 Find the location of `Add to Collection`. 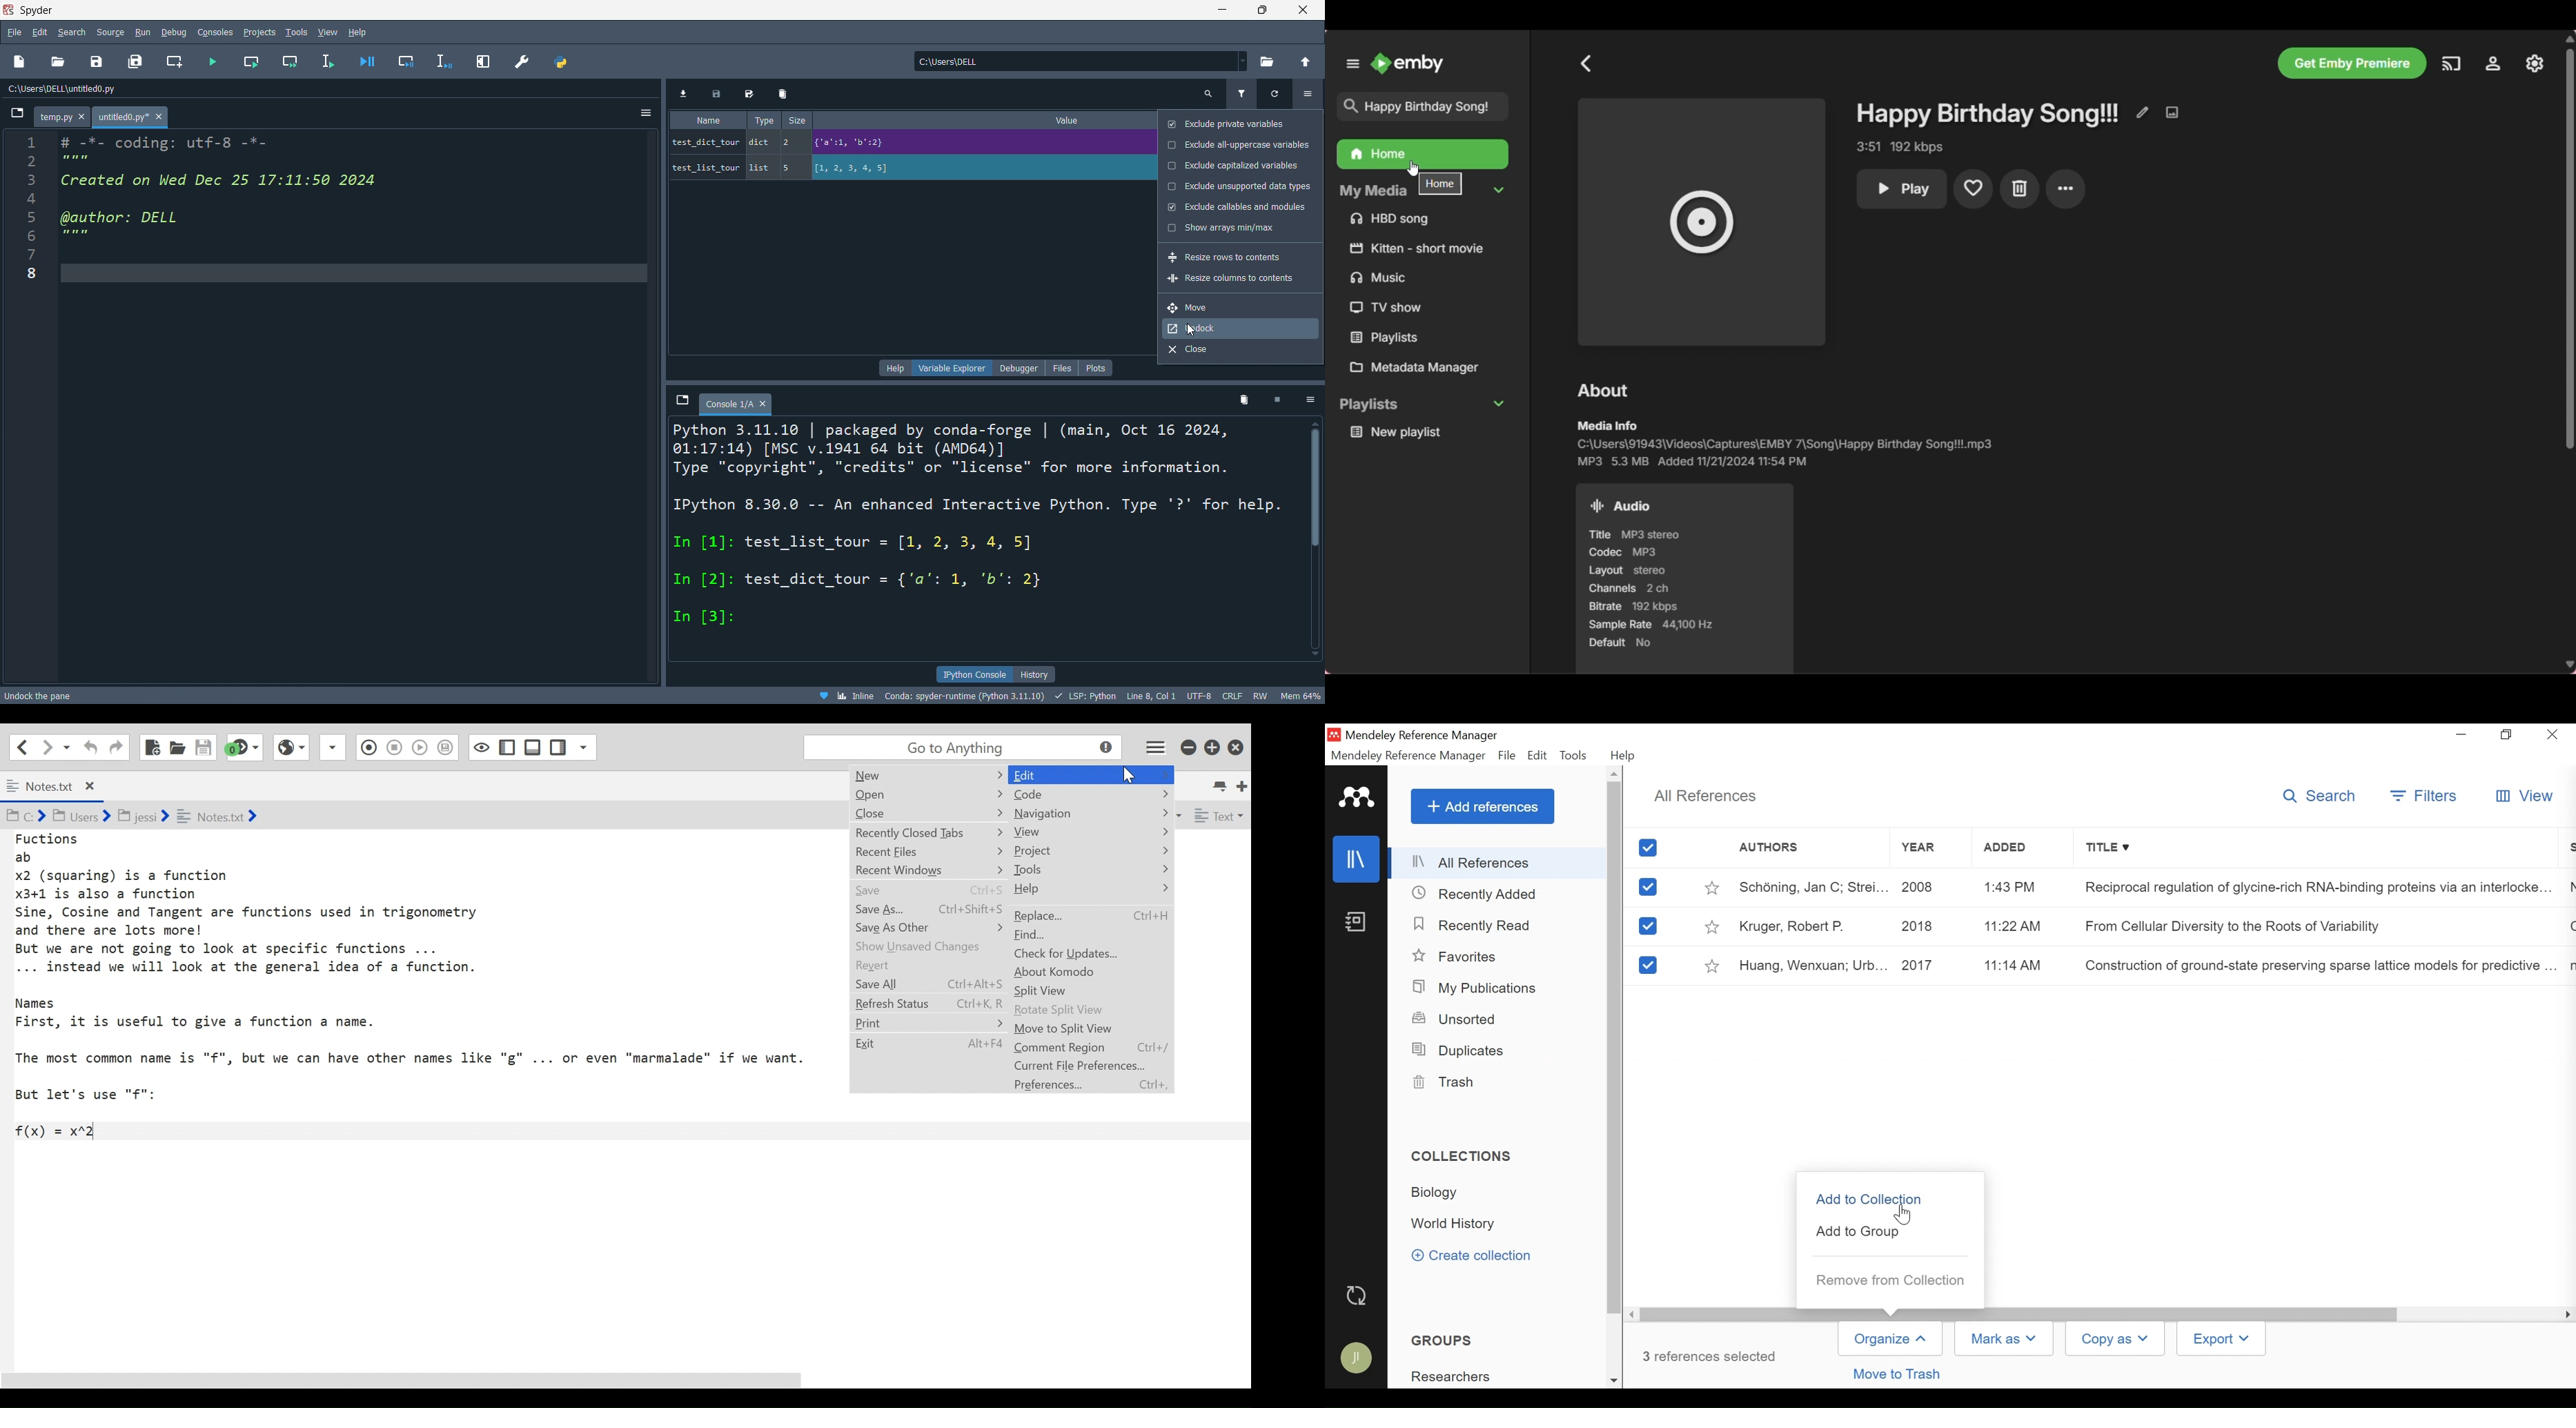

Add to Collection is located at coordinates (1872, 1197).